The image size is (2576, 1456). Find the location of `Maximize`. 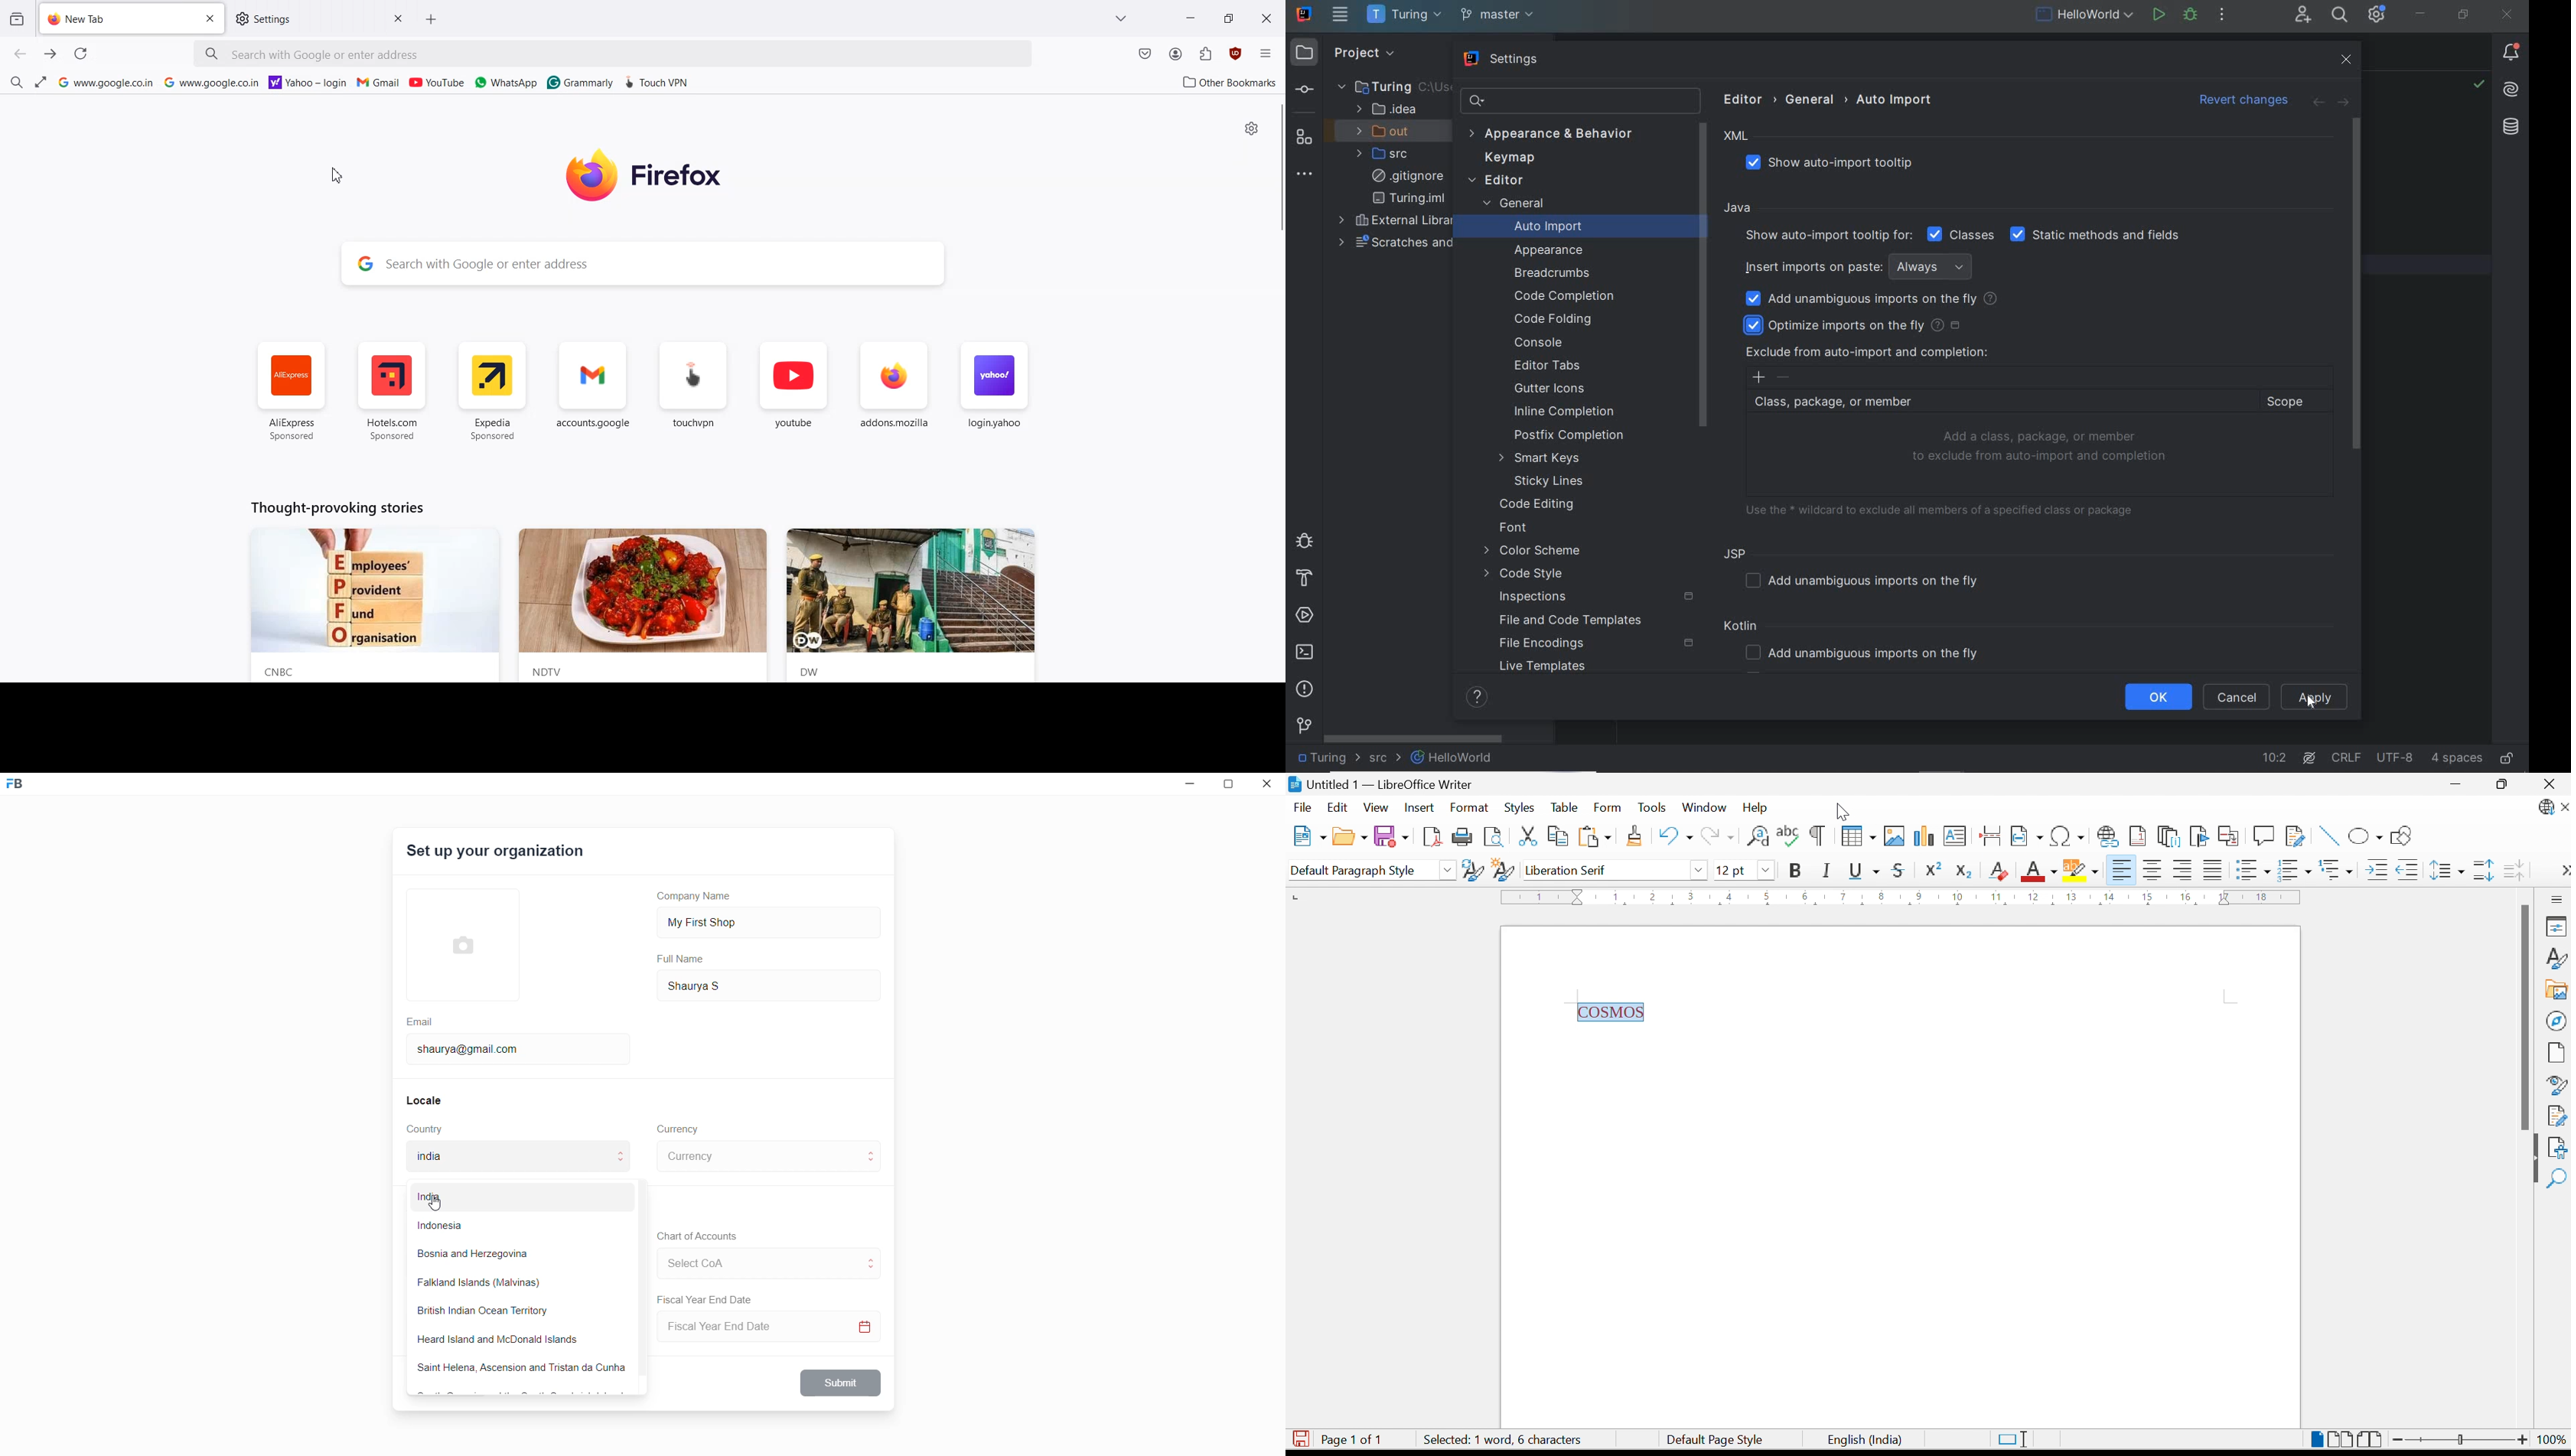

Maximize is located at coordinates (1228, 17).